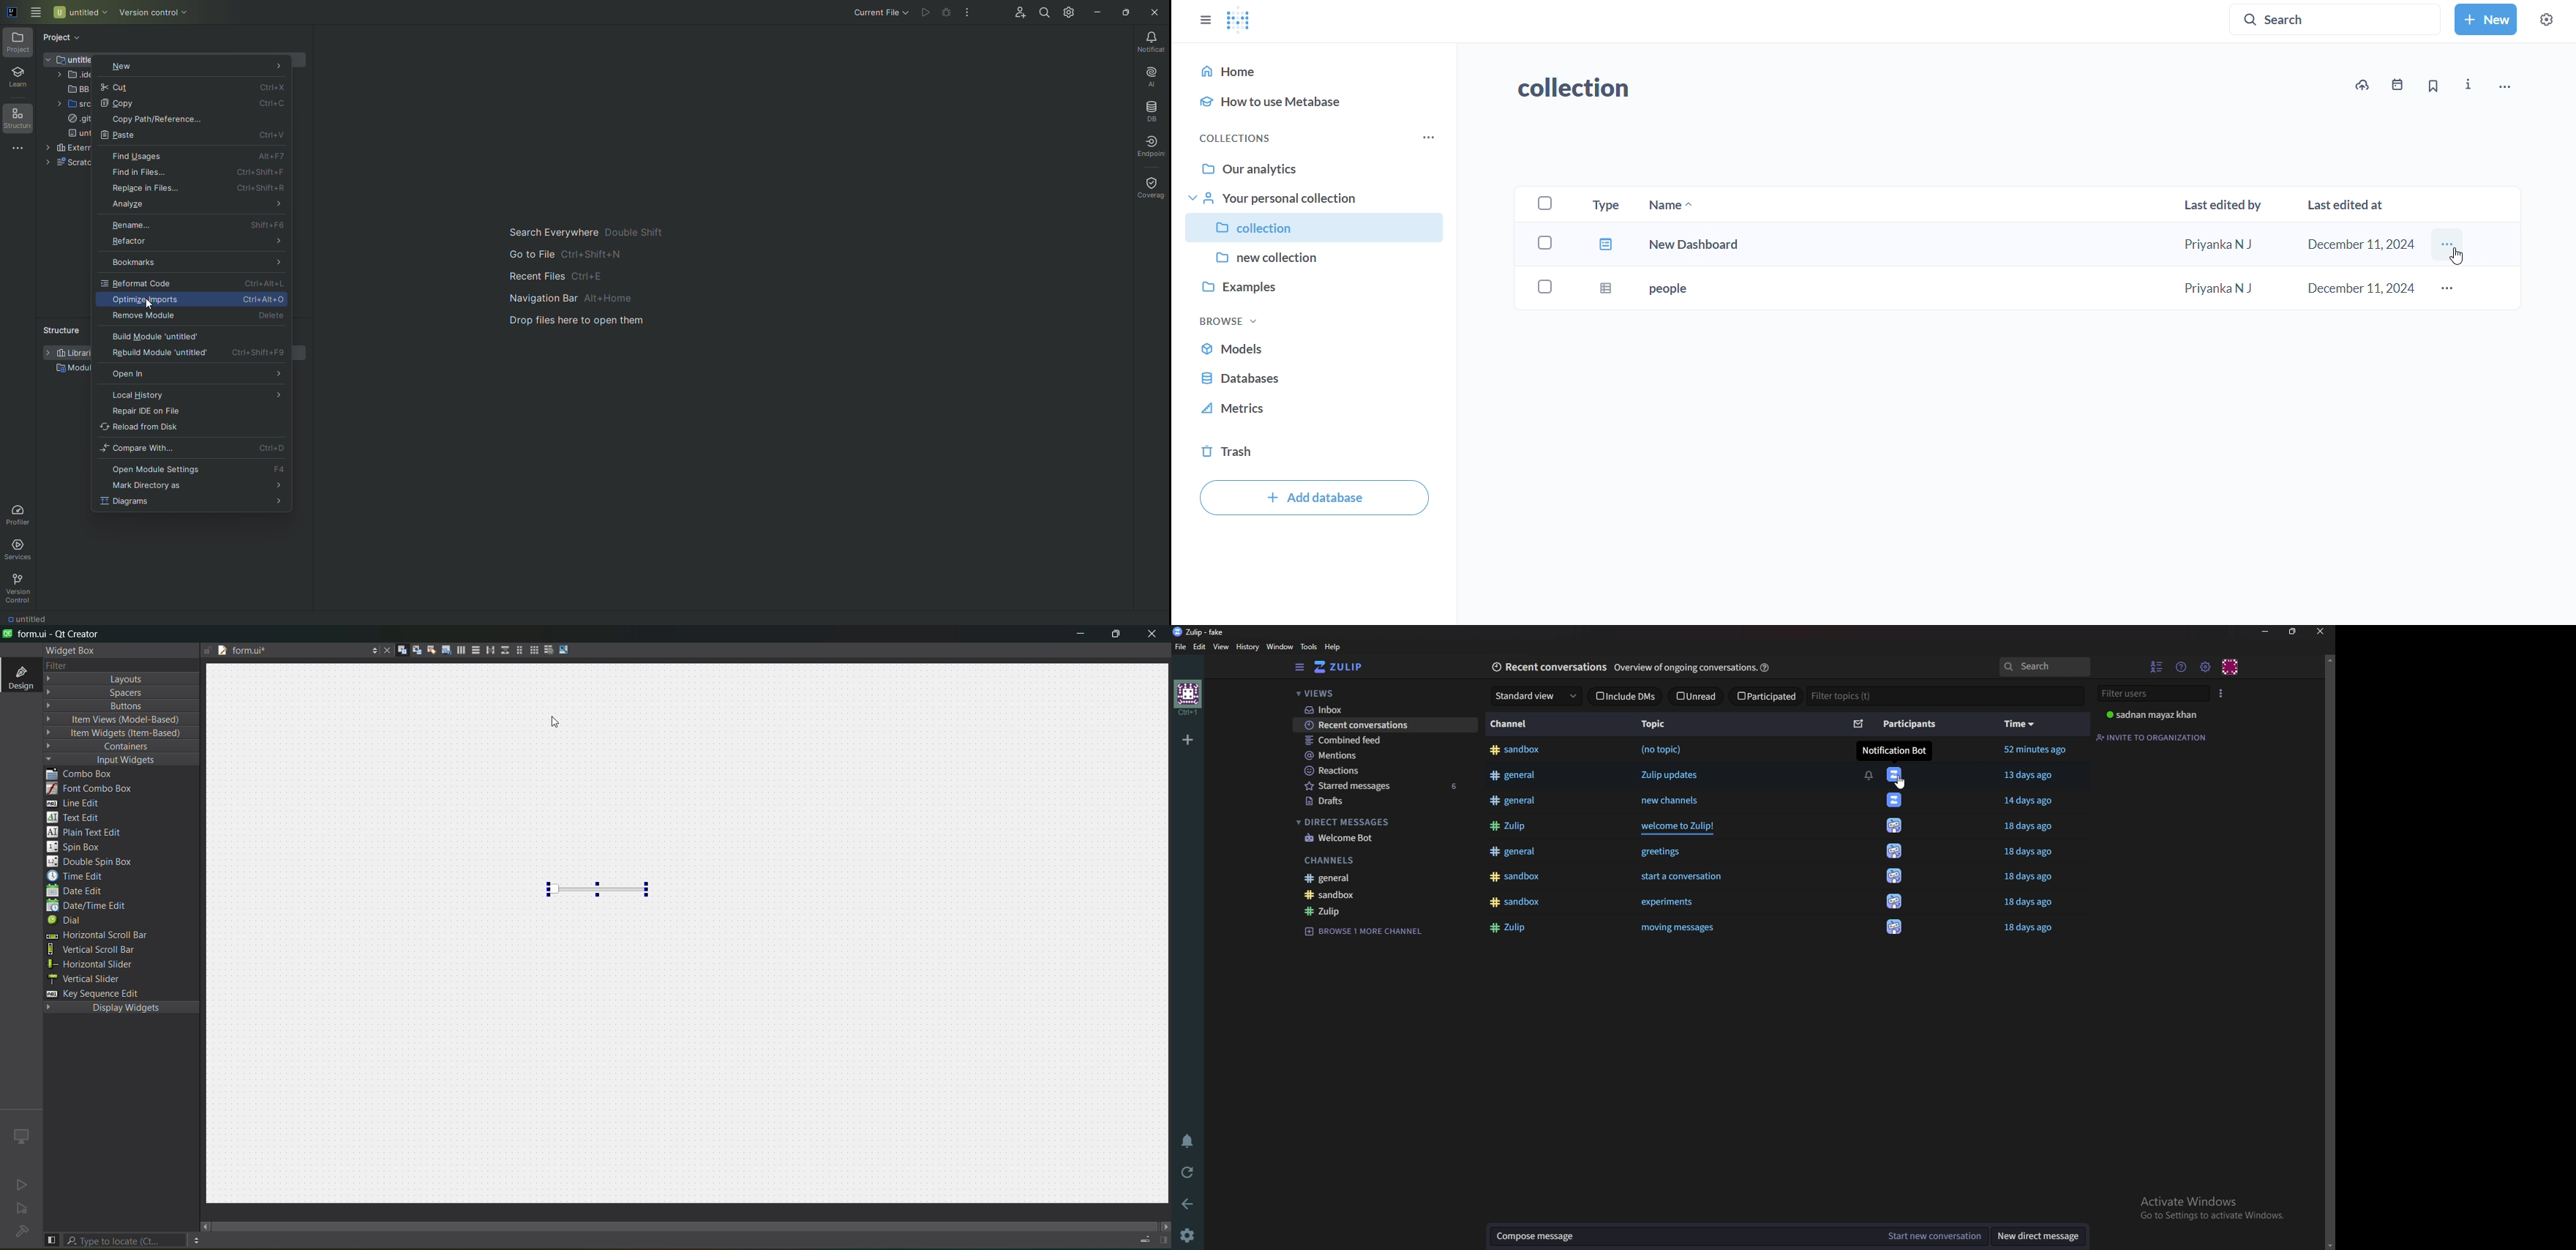  What do you see at coordinates (2030, 877) in the screenshot?
I see `18 days ago` at bounding box center [2030, 877].